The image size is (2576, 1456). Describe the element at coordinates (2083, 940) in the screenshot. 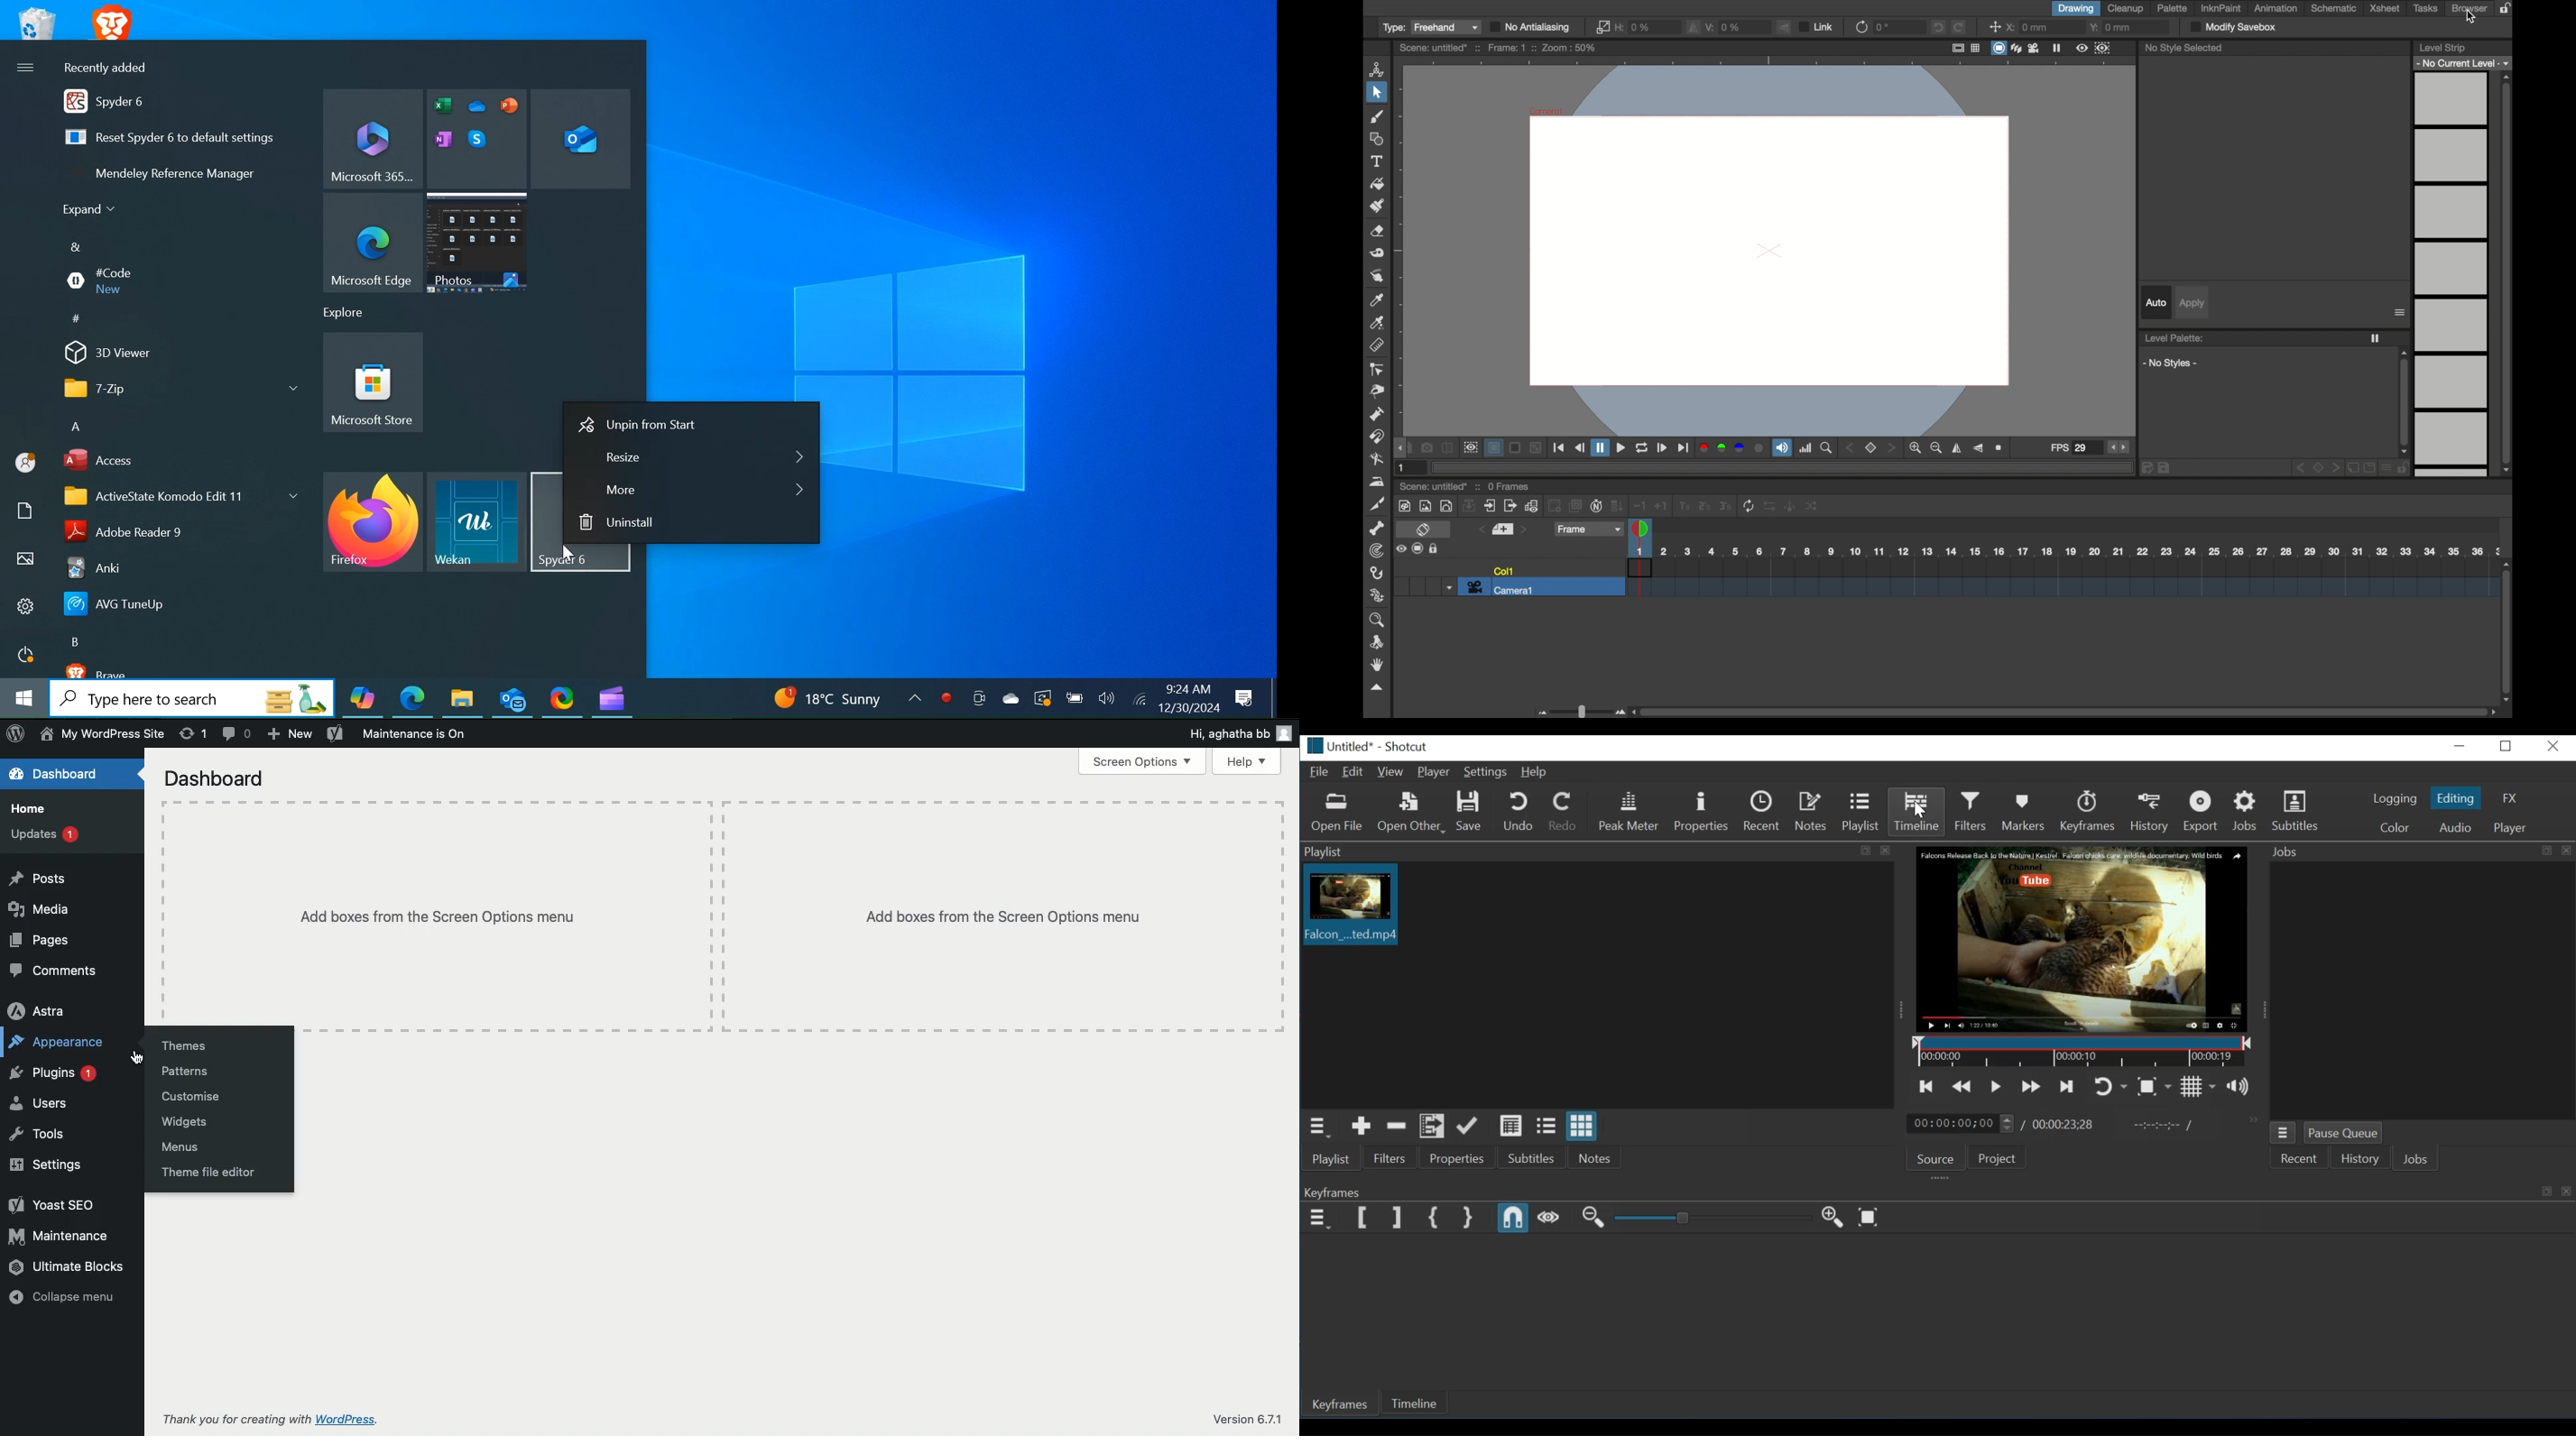

I see `Media Viewer` at that location.